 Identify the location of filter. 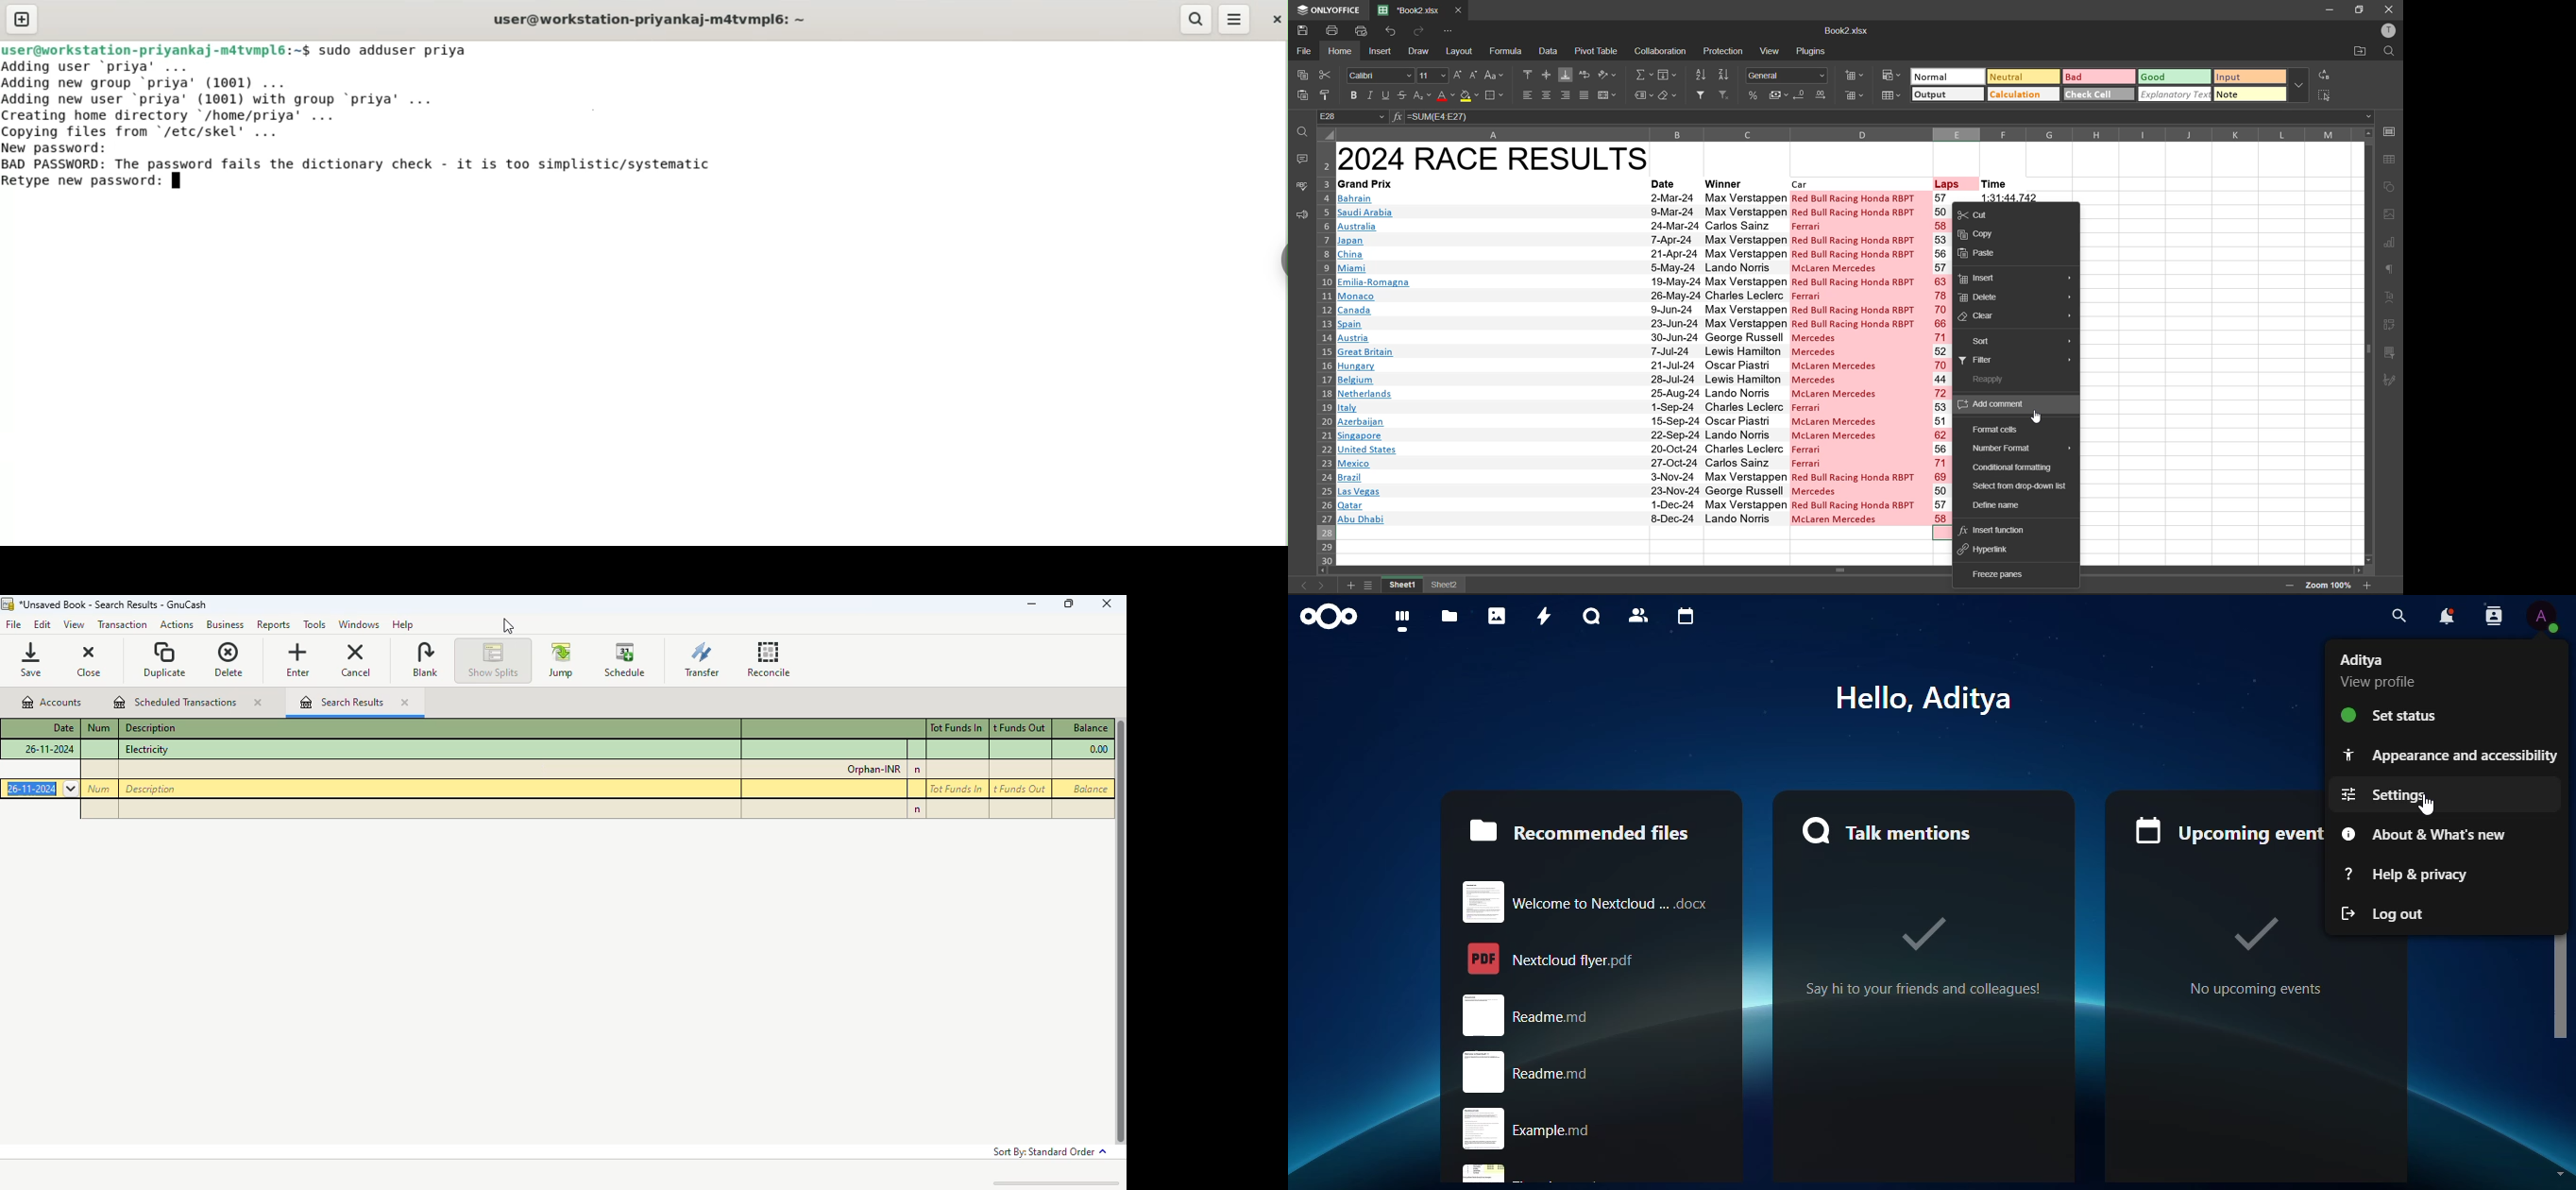
(1702, 92).